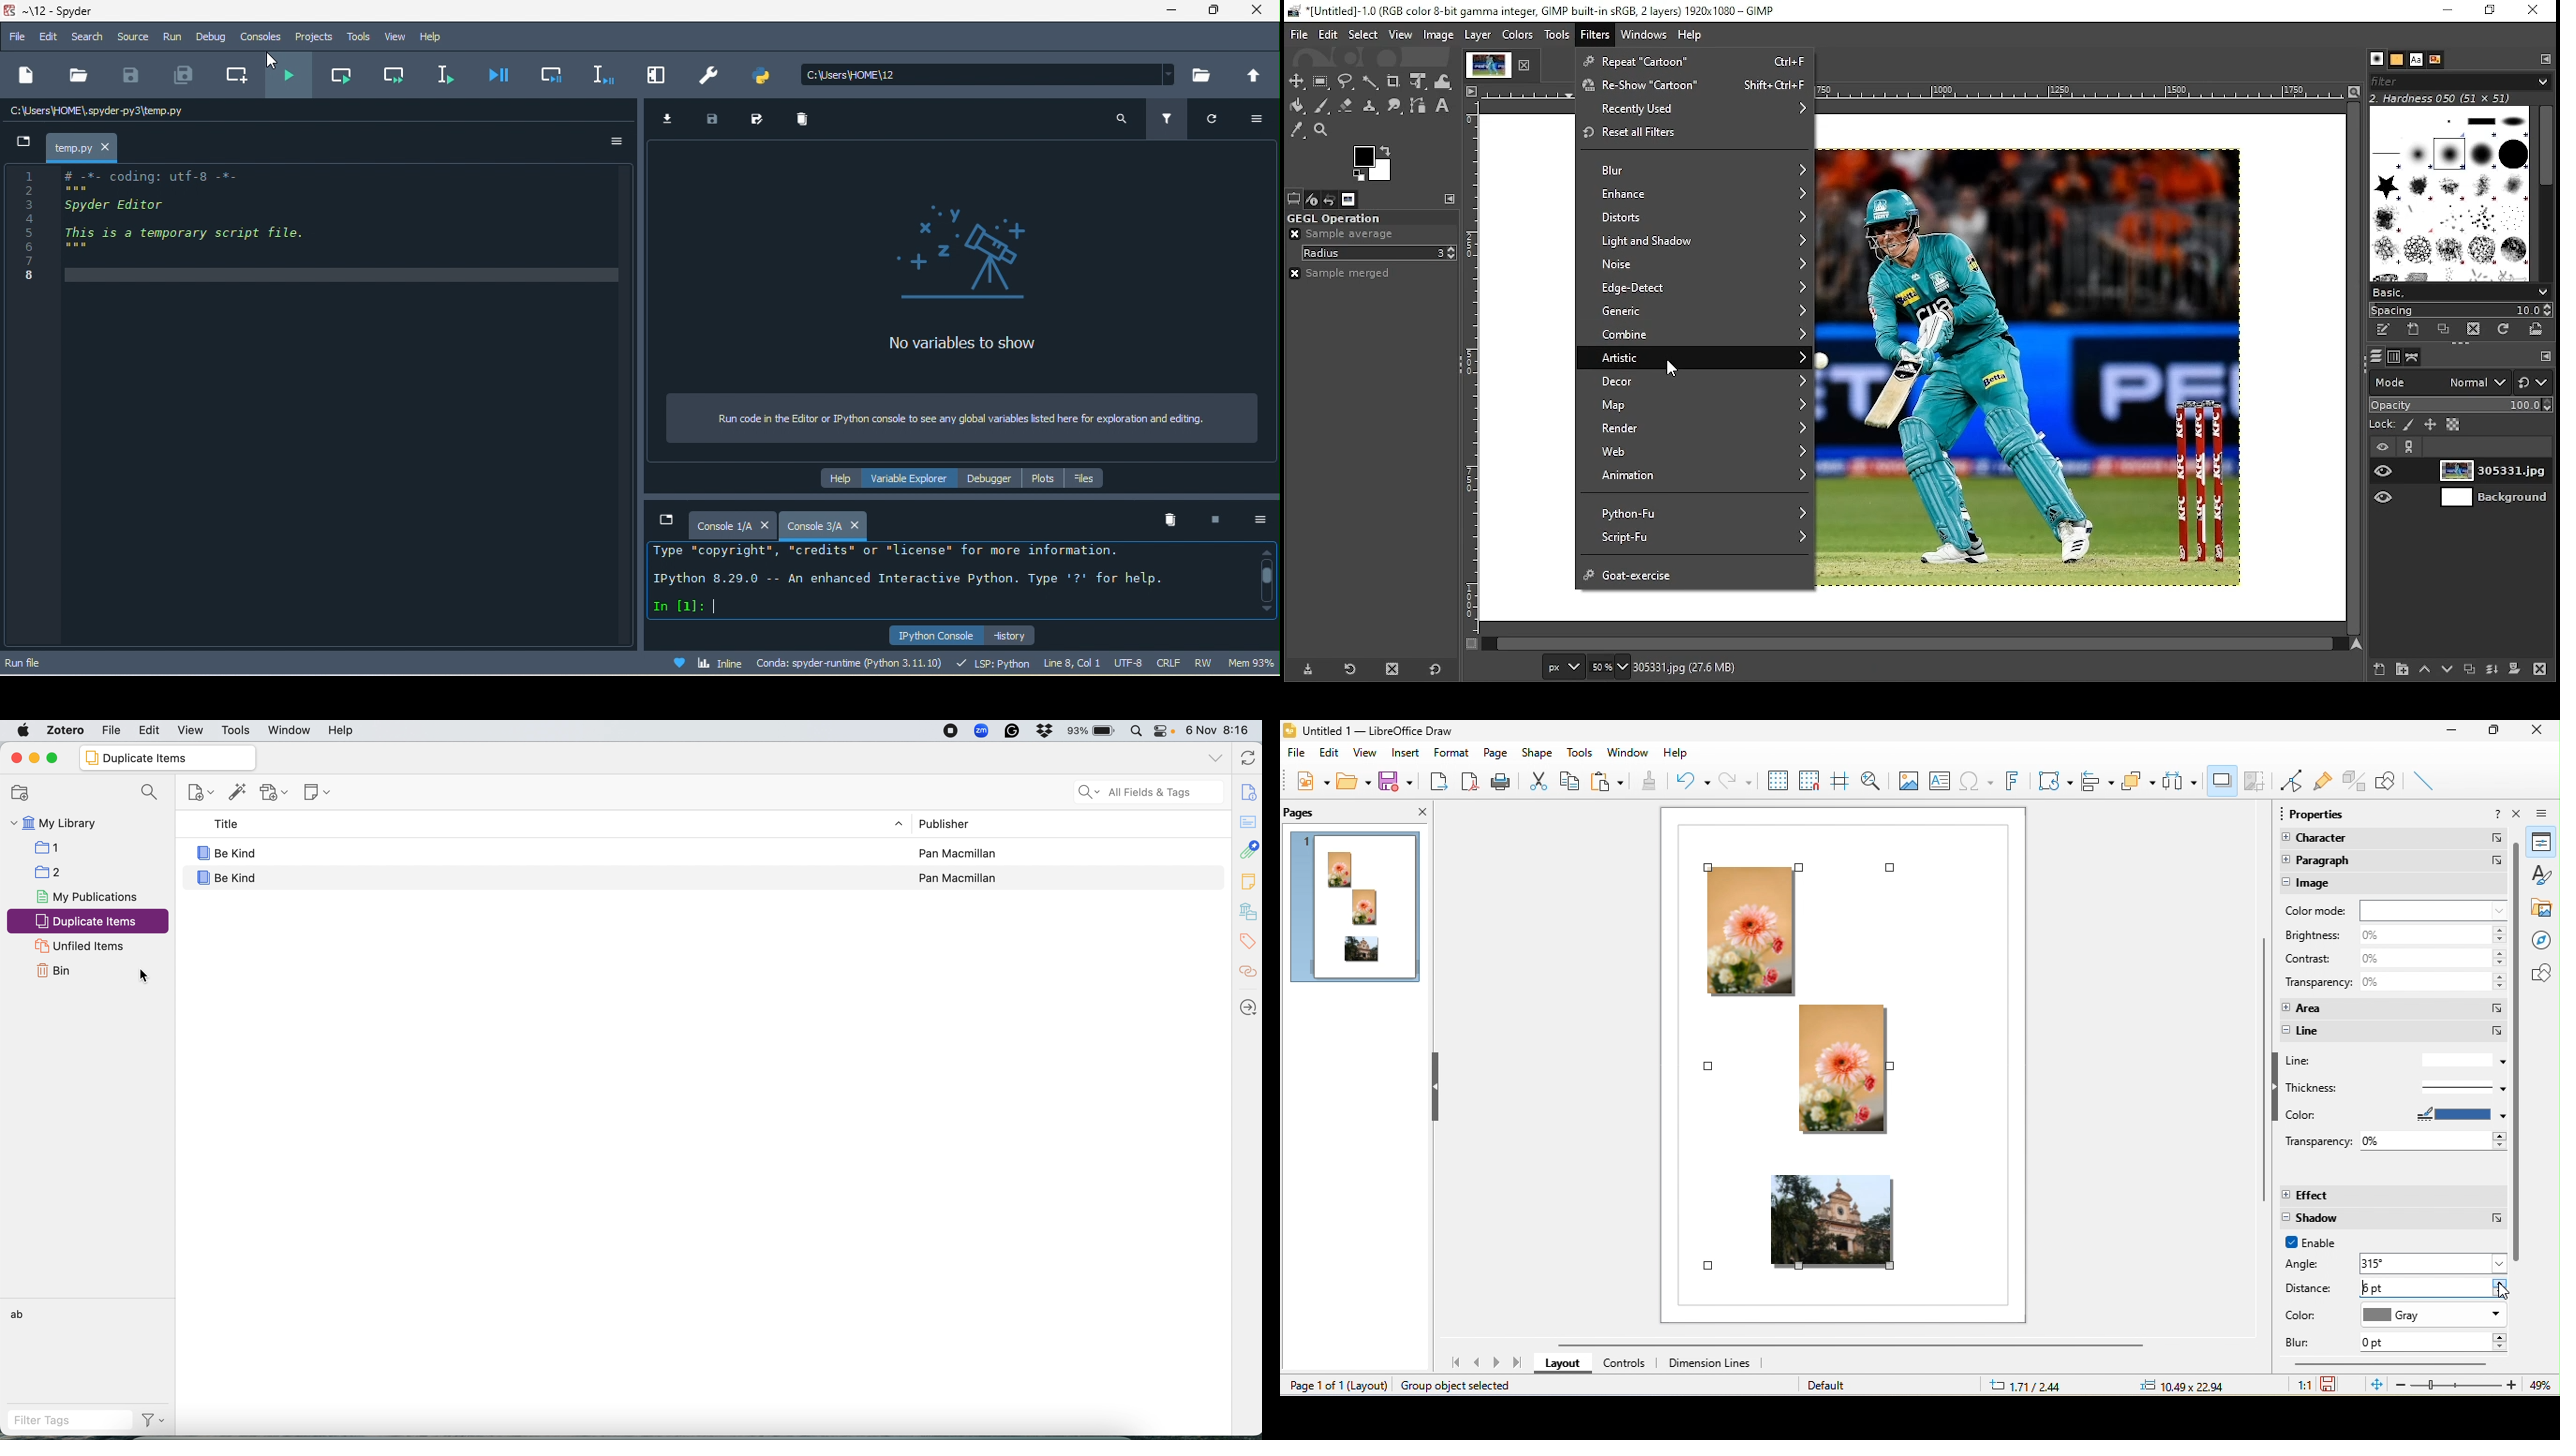 The width and height of the screenshot is (2576, 1456). What do you see at coordinates (1838, 782) in the screenshot?
I see `helpline while moving` at bounding box center [1838, 782].